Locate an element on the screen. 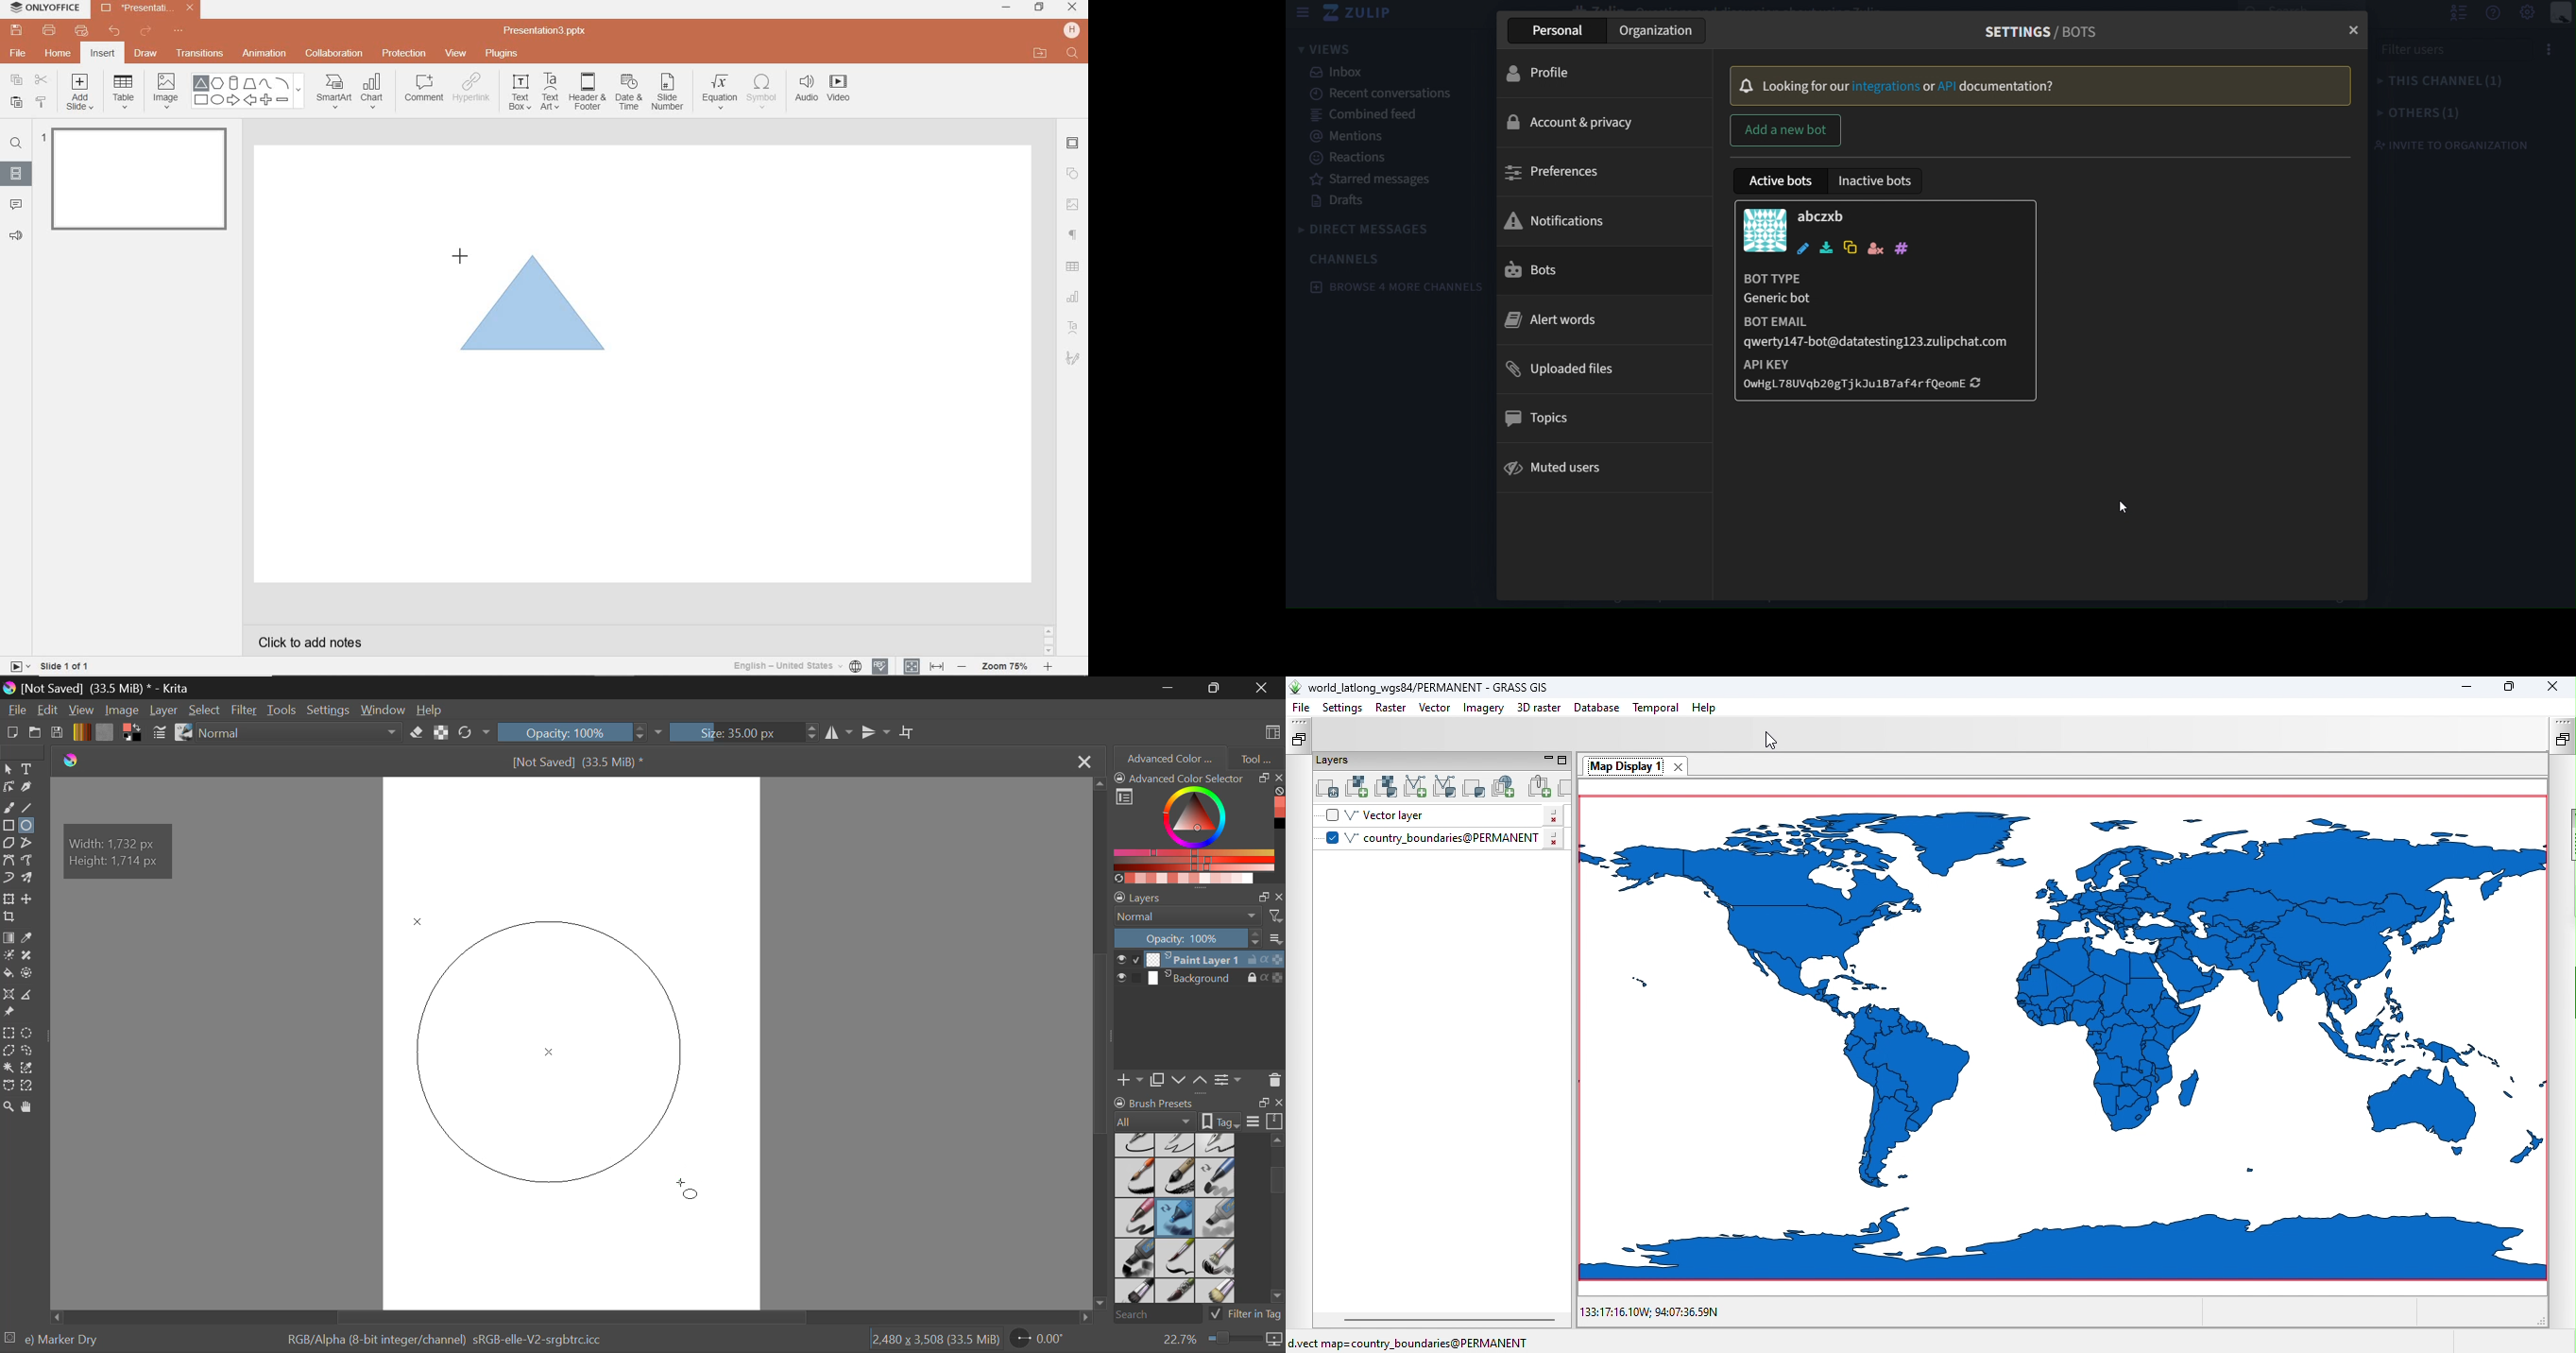 The image size is (2576, 1372). drafts is located at coordinates (1339, 201).